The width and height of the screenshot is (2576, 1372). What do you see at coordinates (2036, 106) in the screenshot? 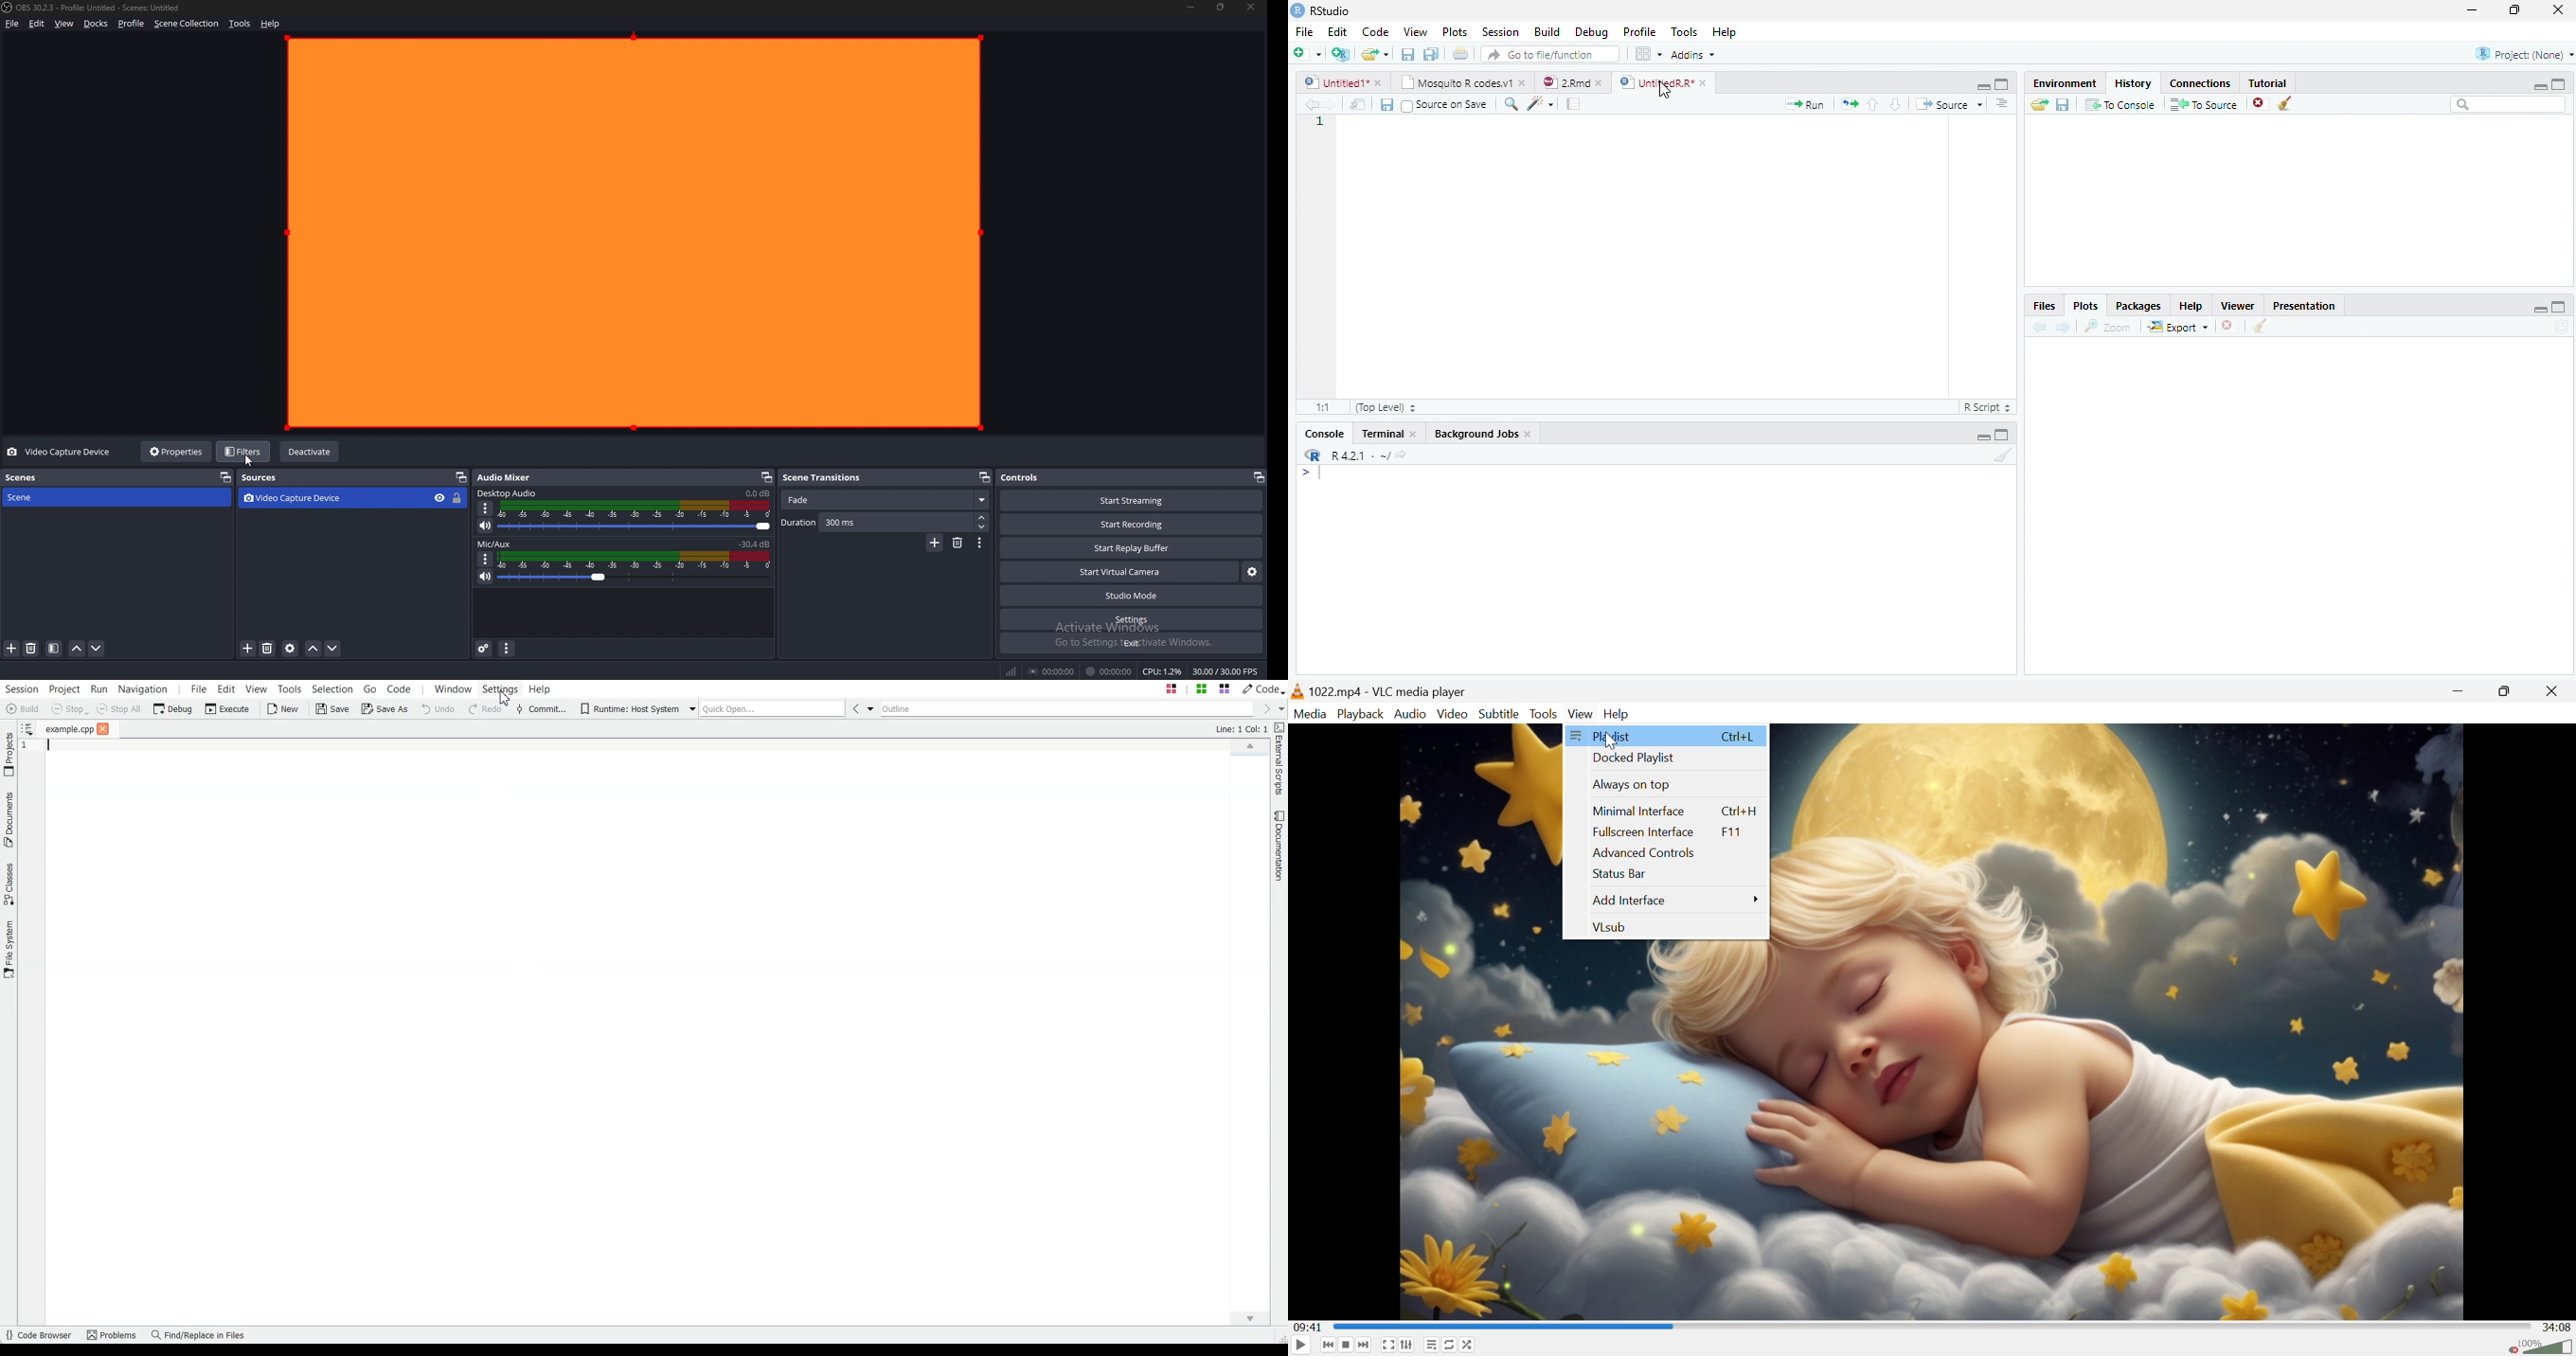
I see `Load workspace` at bounding box center [2036, 106].